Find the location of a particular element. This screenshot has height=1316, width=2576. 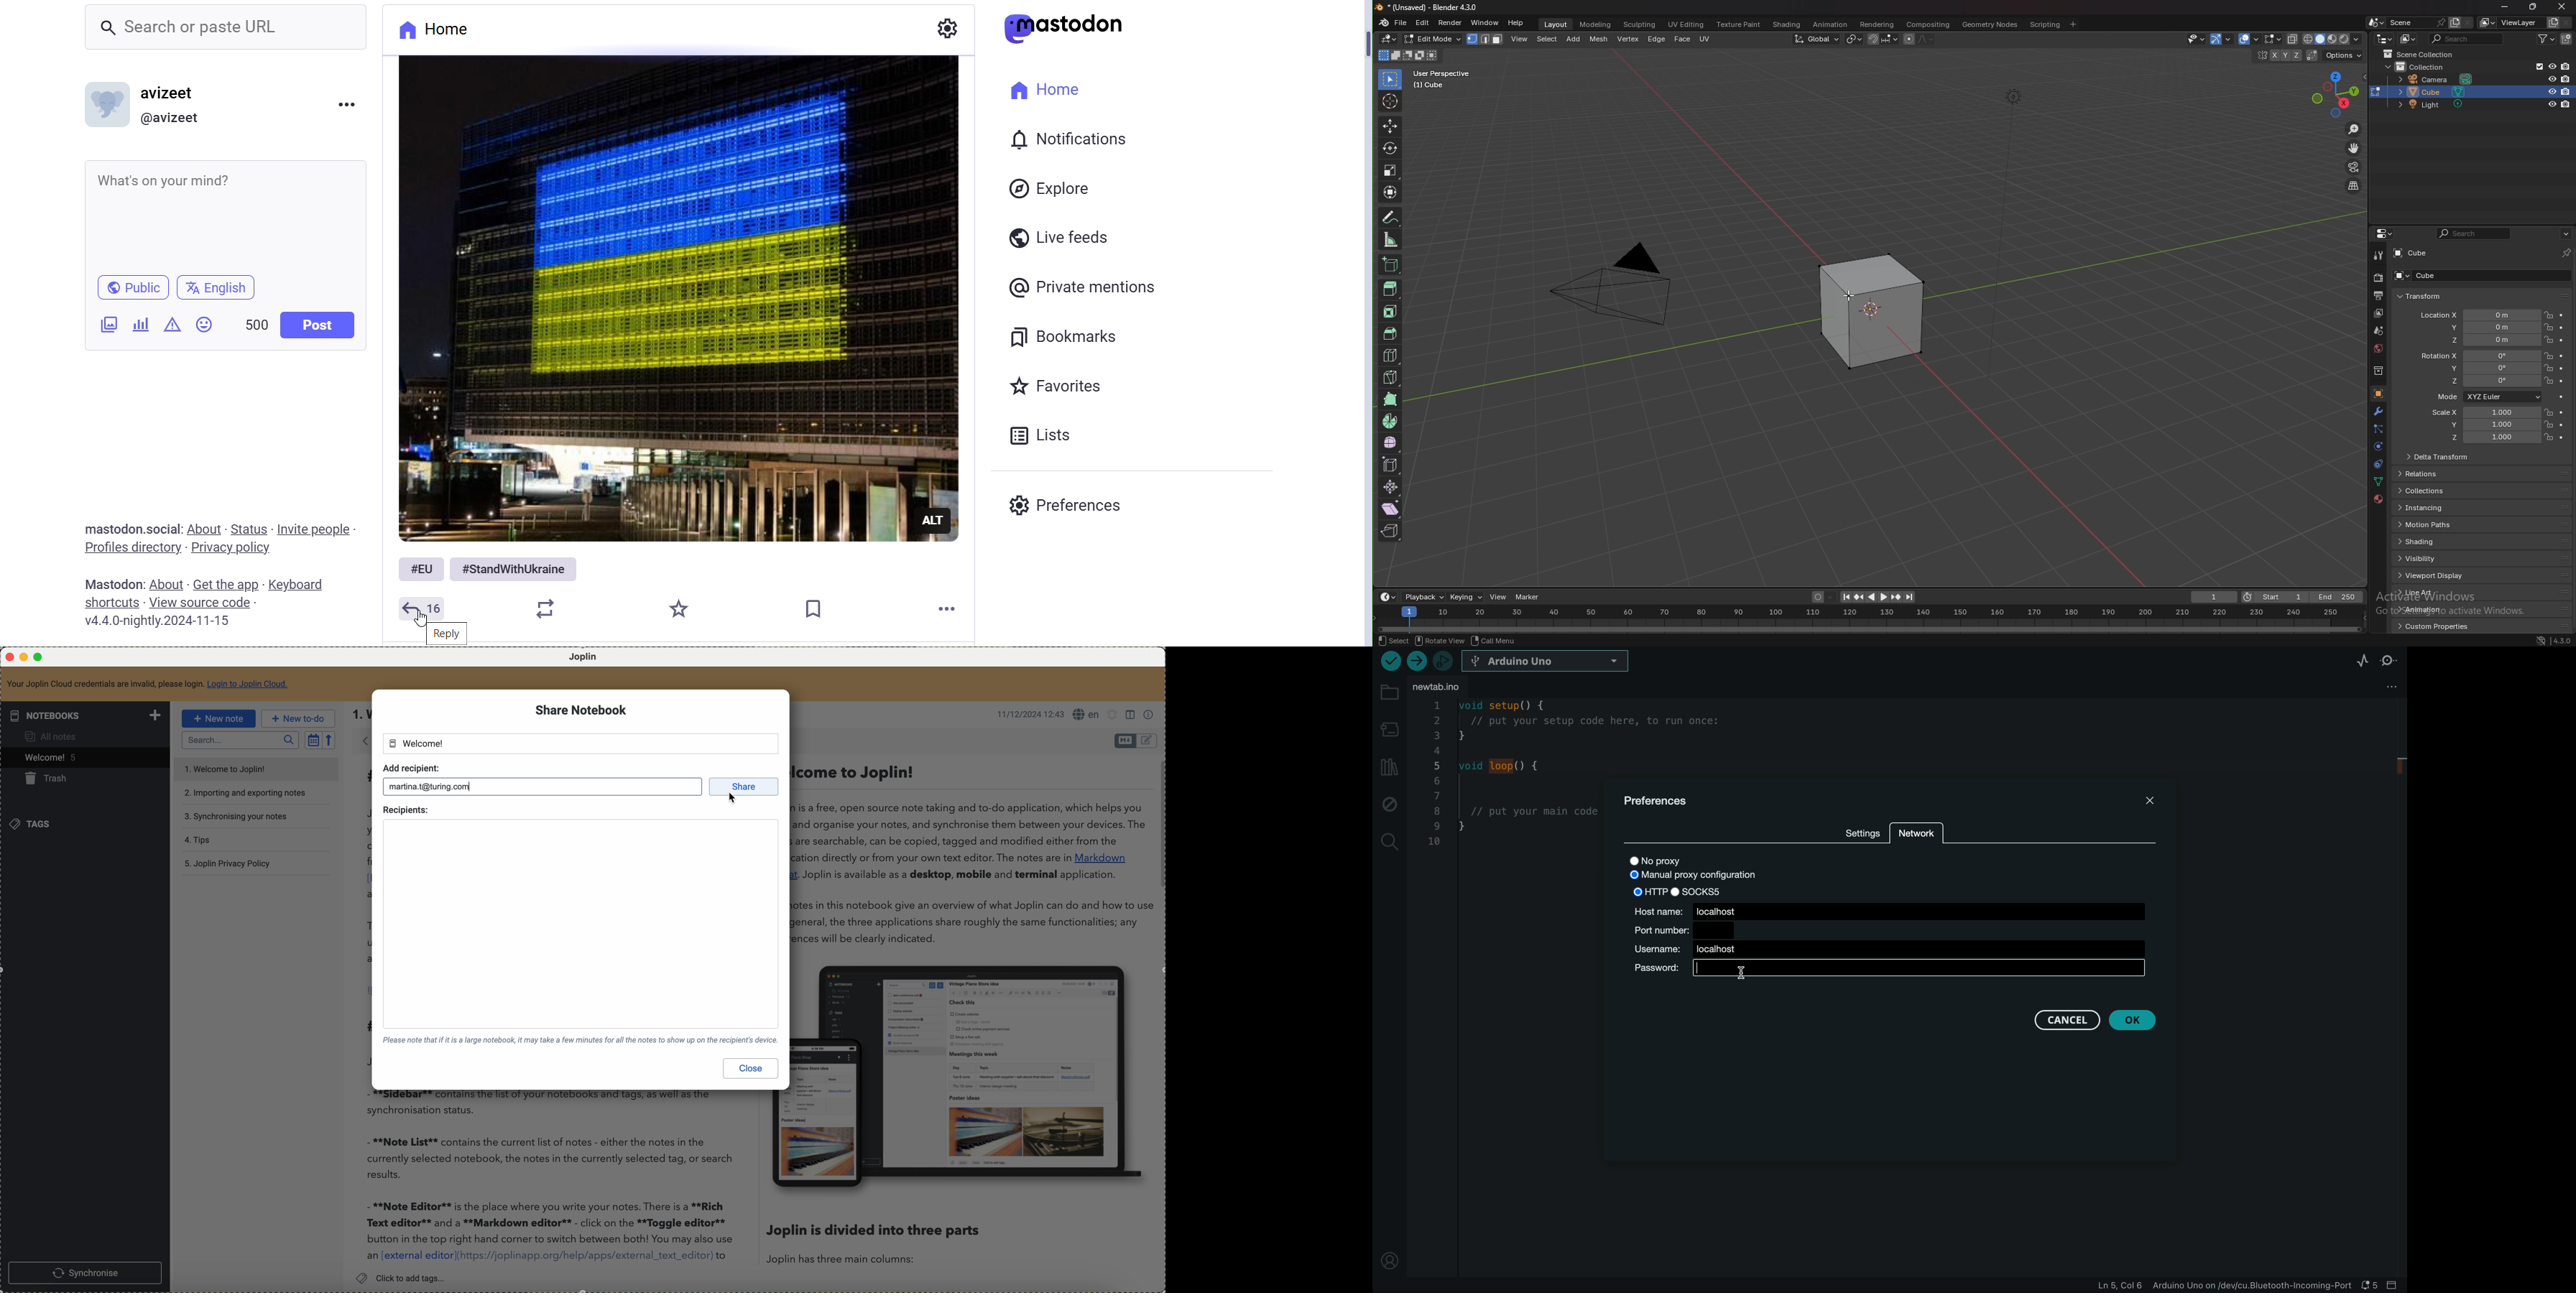

edge is located at coordinates (1657, 39).